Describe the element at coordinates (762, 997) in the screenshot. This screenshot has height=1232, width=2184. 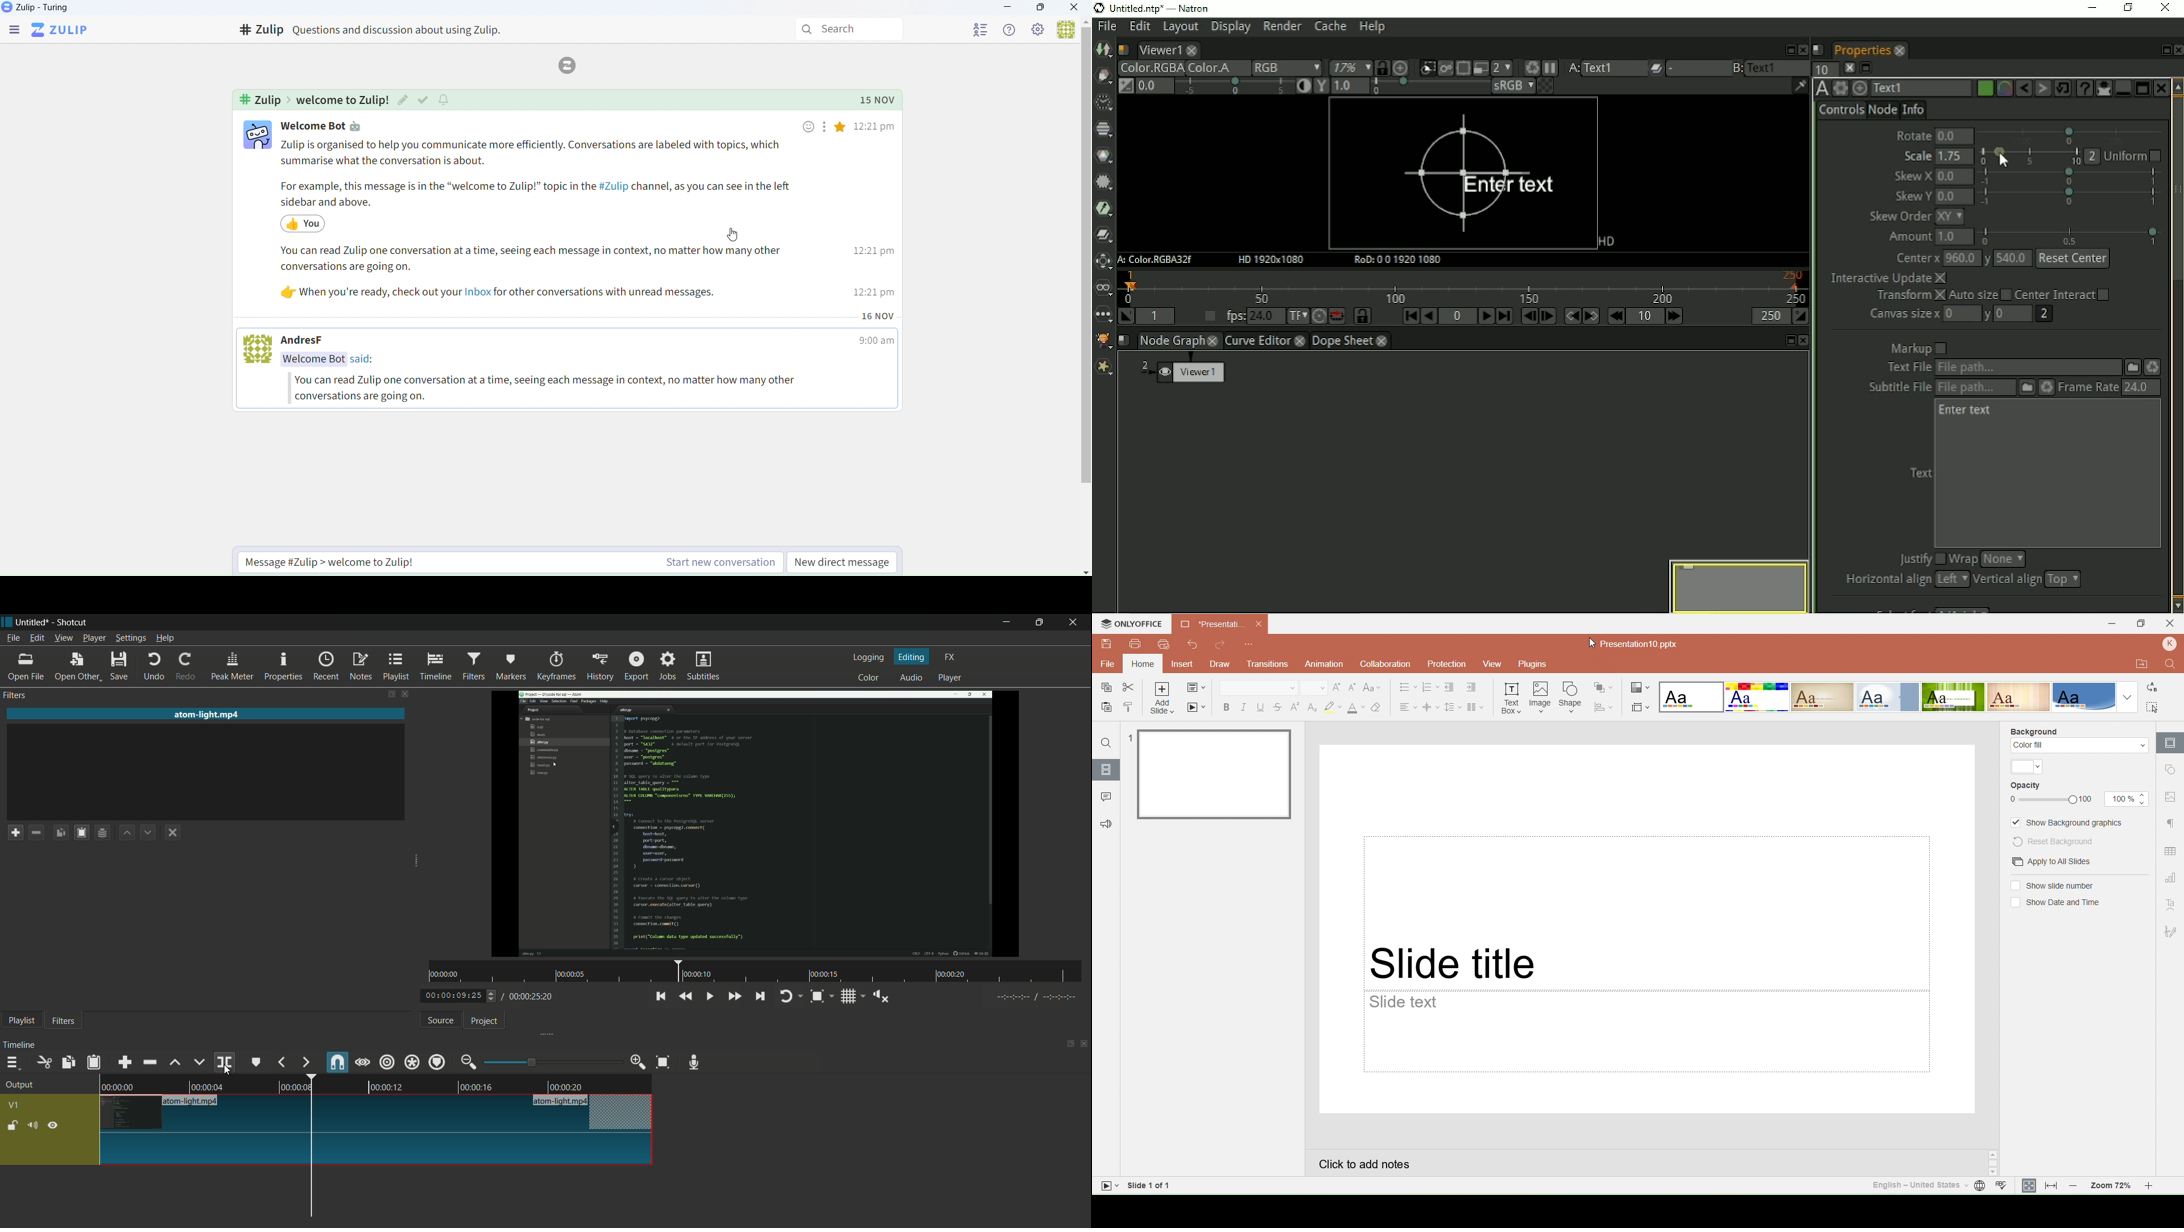
I see `skip to the next point` at that location.